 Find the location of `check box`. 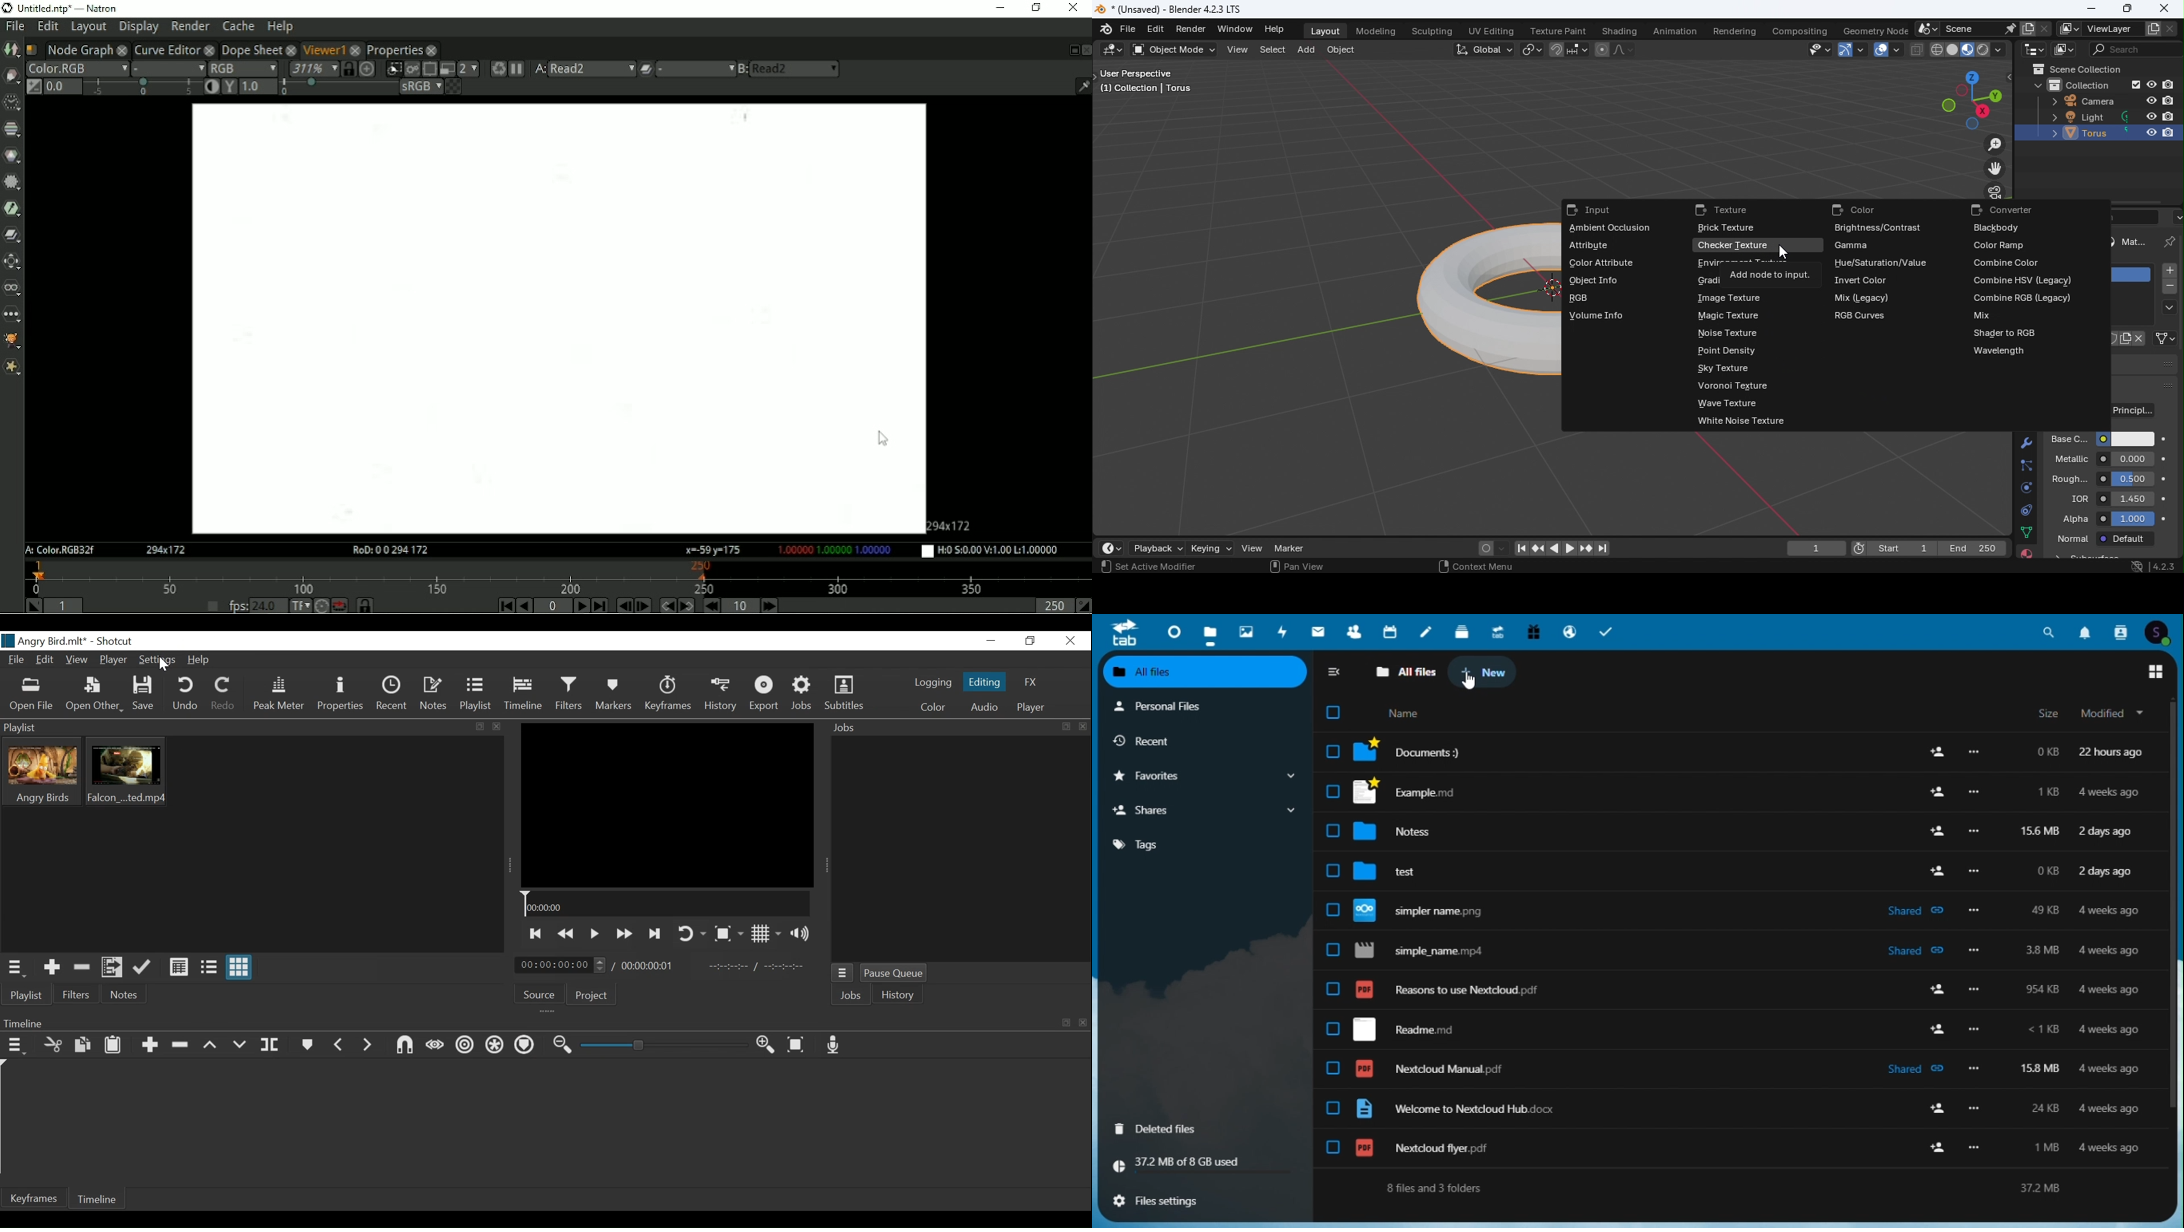

check box is located at coordinates (1332, 1028).